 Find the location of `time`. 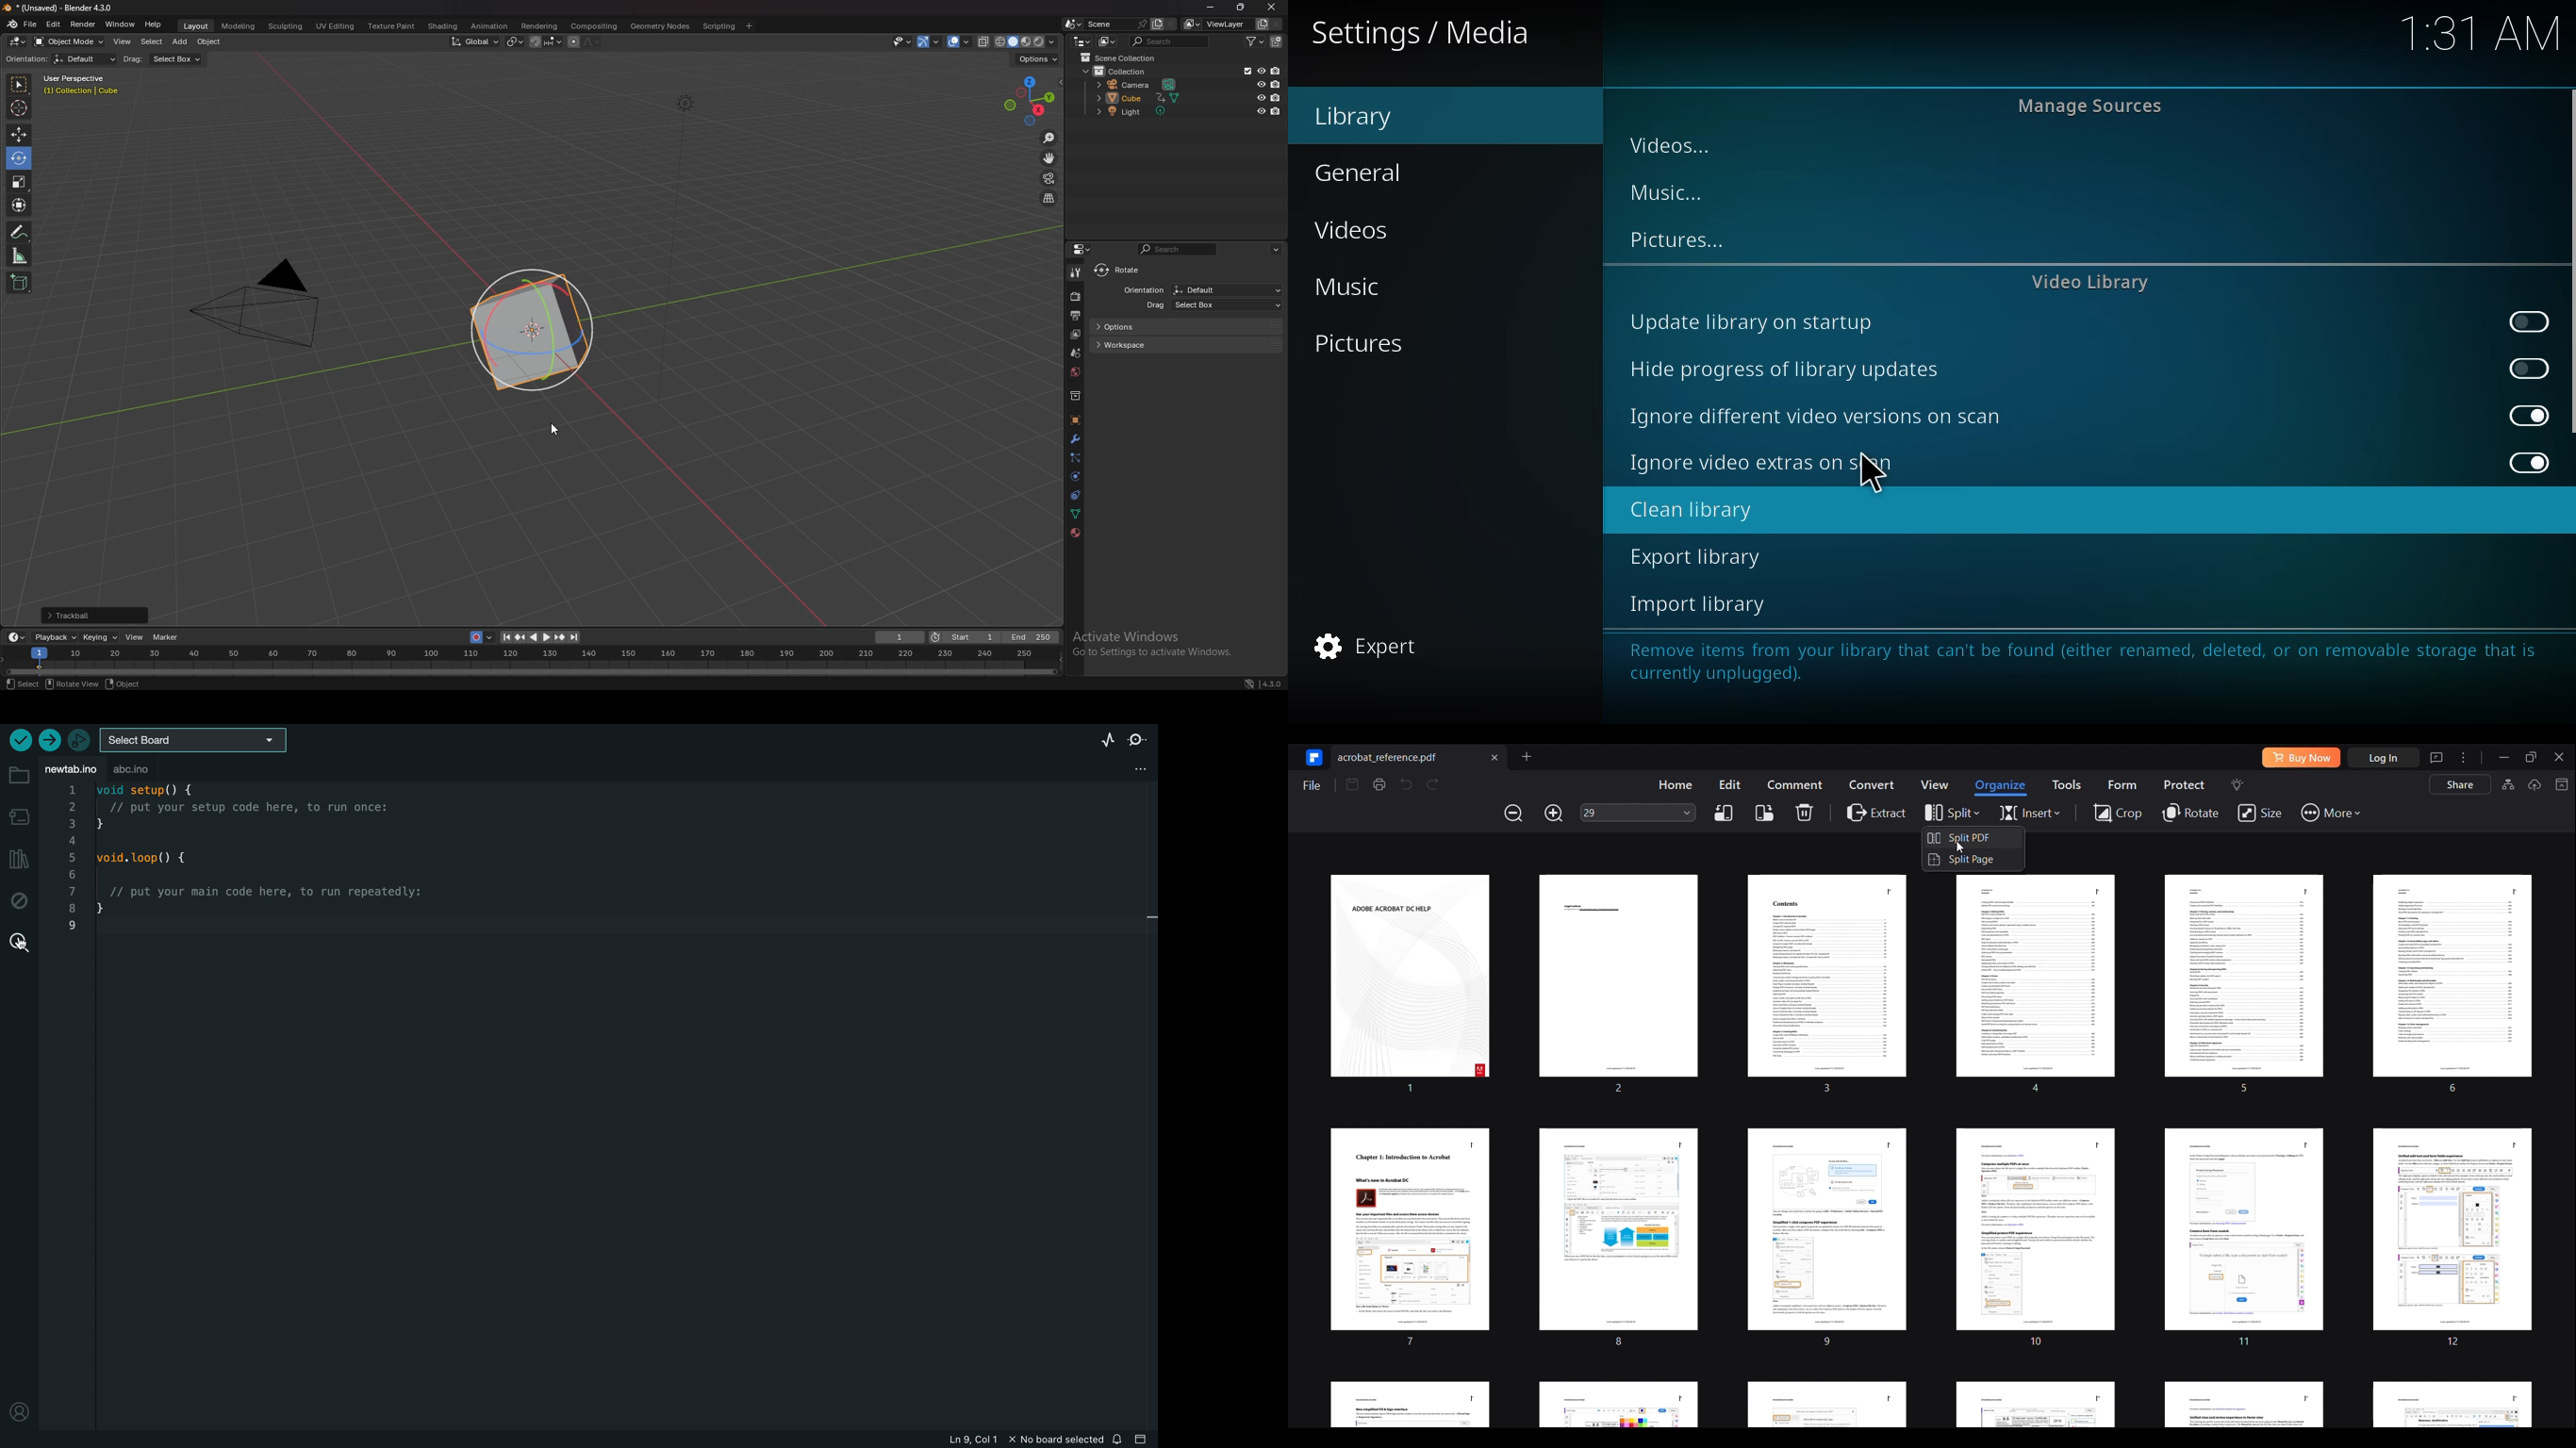

time is located at coordinates (2472, 36).